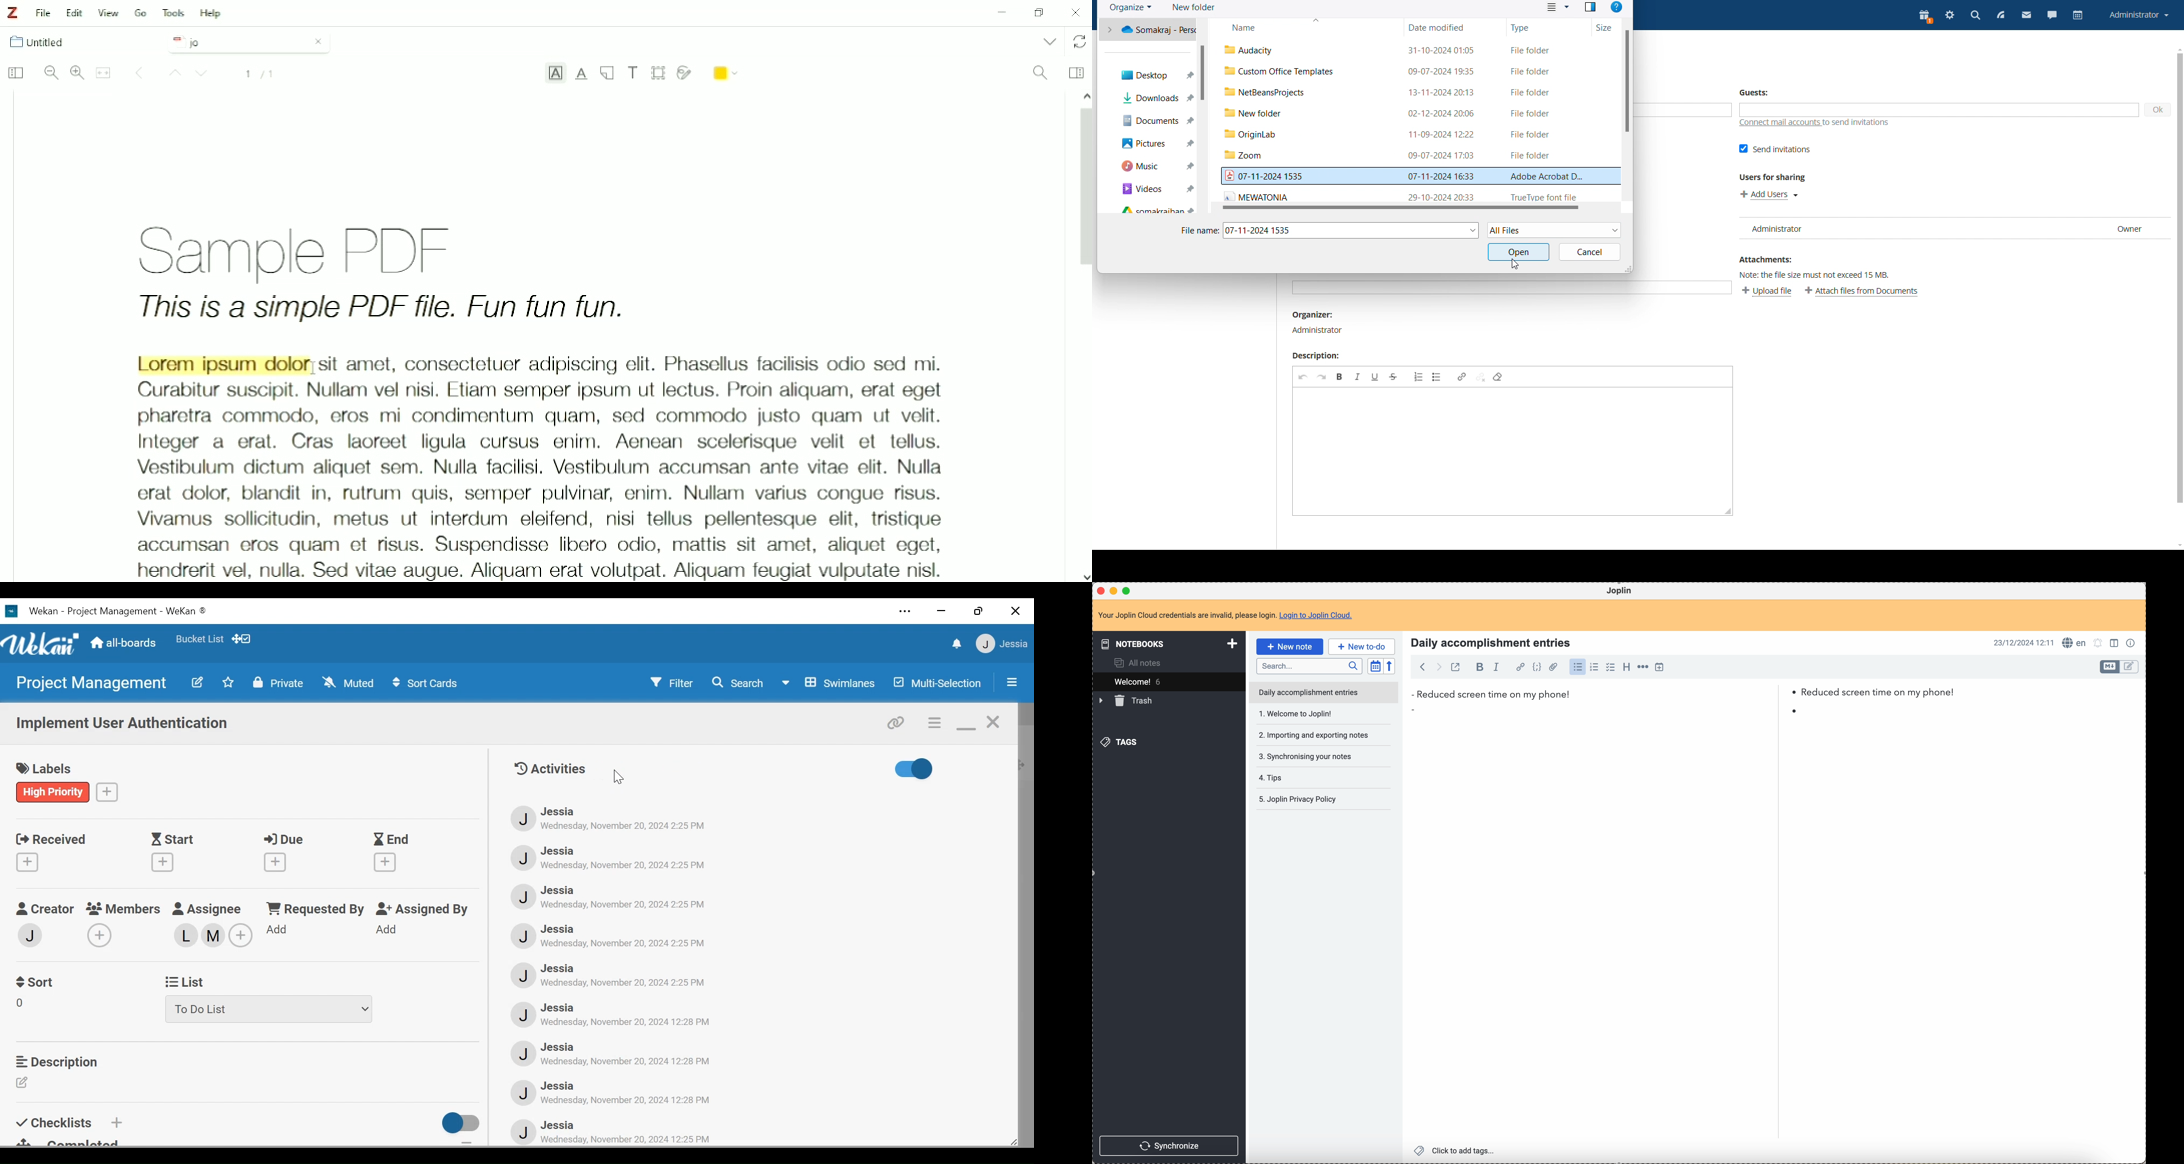  What do you see at coordinates (1478, 668) in the screenshot?
I see `bold` at bounding box center [1478, 668].